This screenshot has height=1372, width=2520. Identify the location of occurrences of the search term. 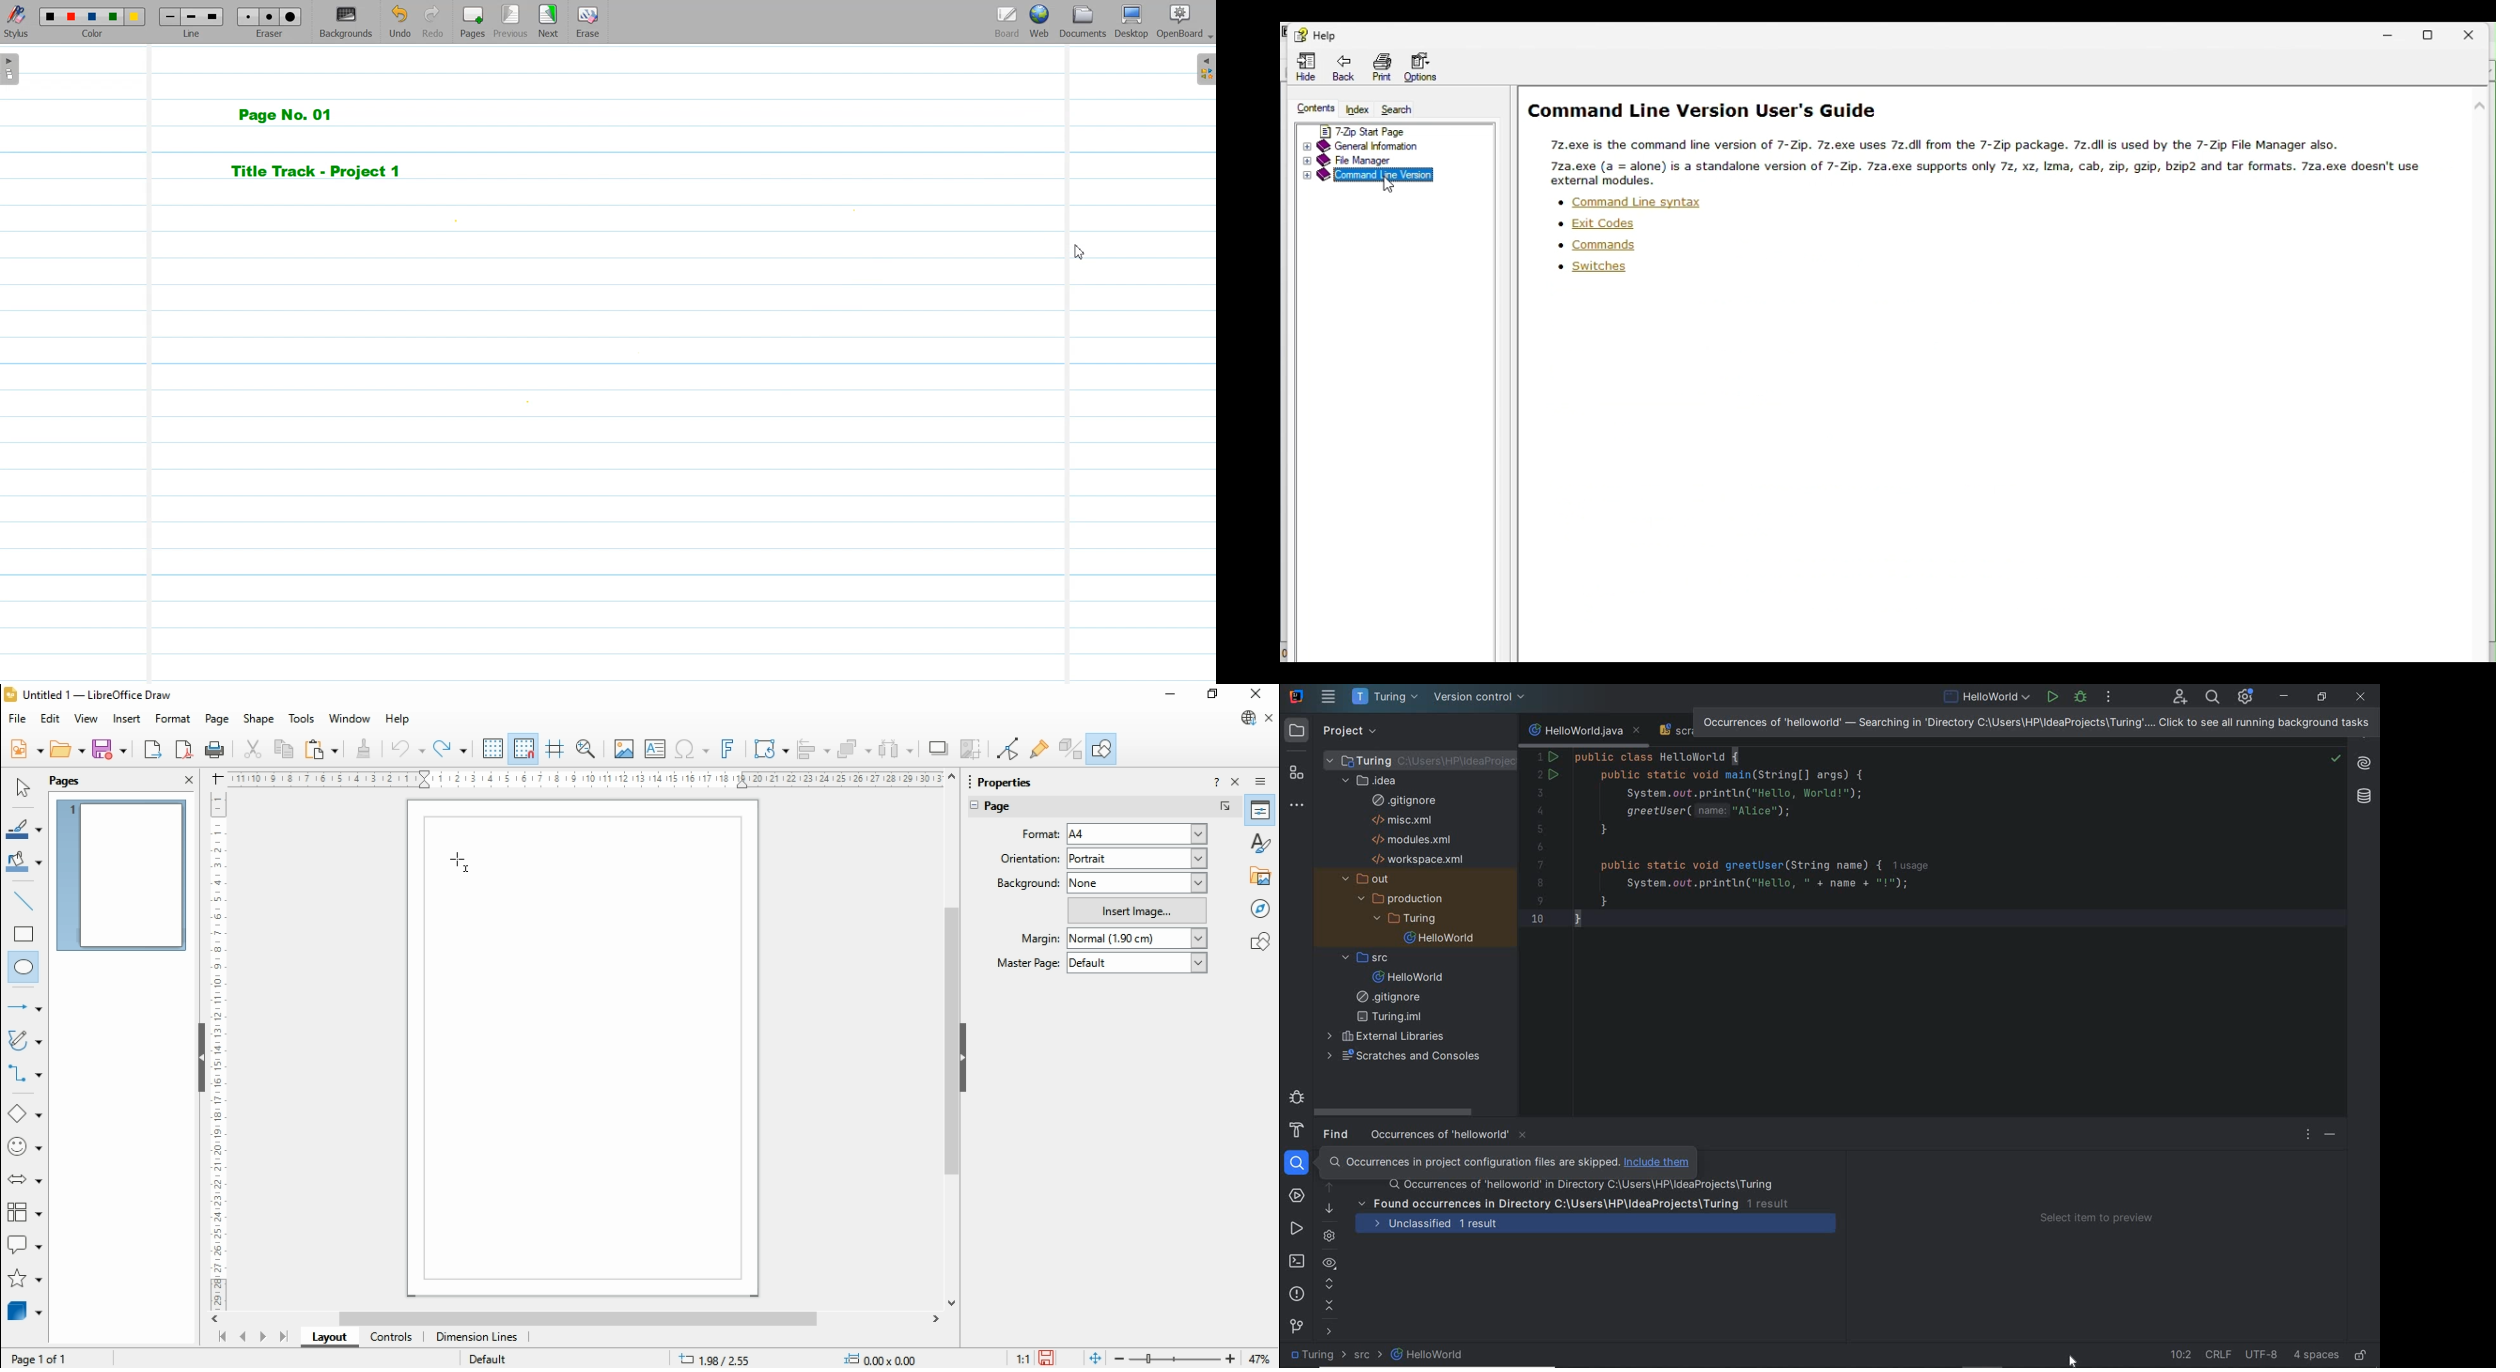
(1577, 1186).